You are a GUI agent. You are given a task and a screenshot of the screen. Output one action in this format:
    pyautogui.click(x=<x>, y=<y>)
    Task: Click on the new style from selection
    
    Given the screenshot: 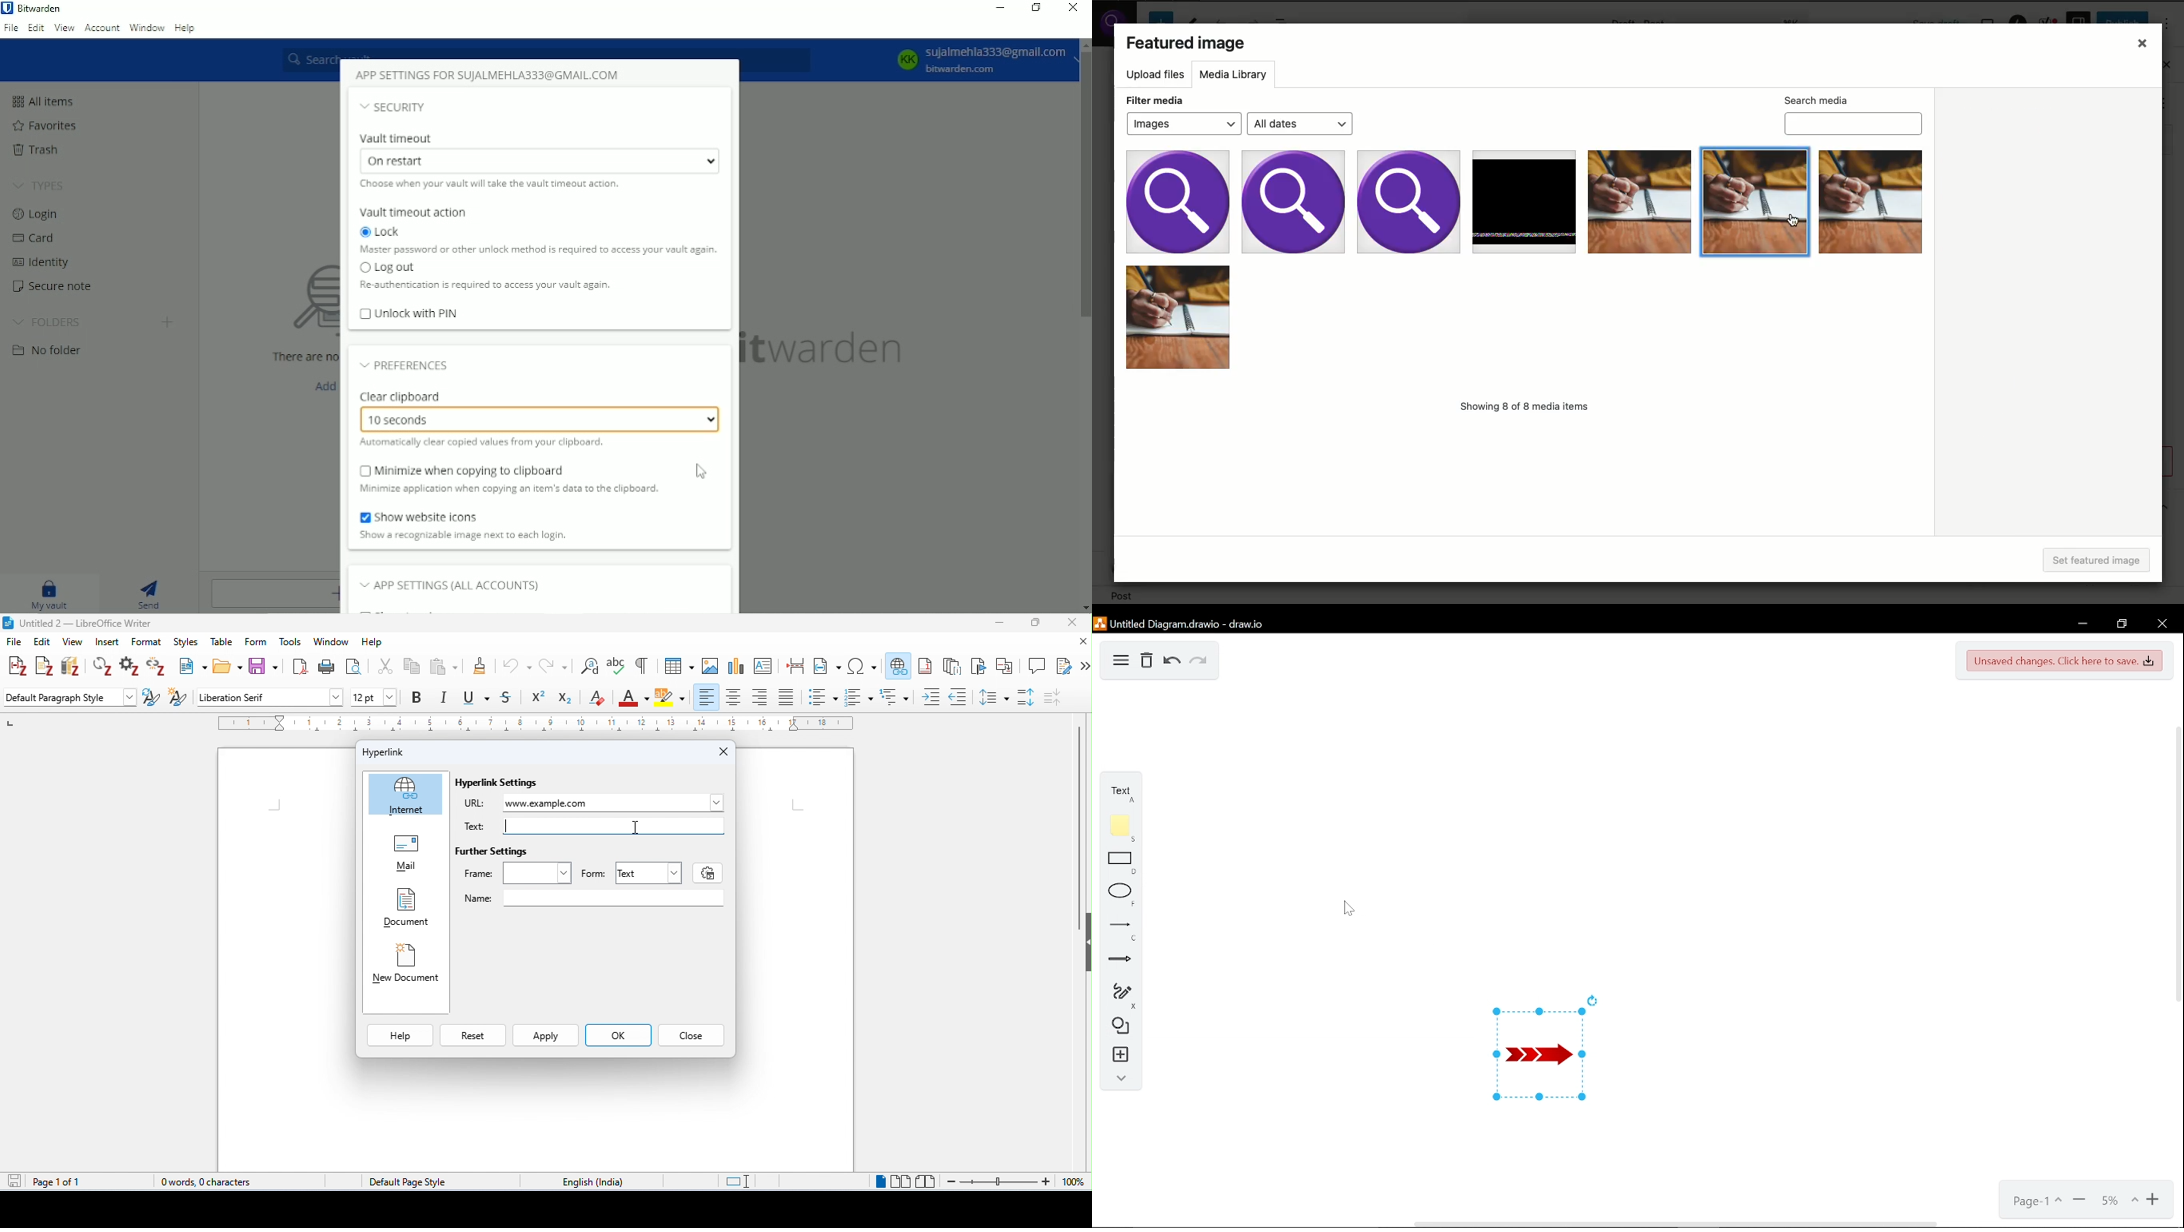 What is the action you would take?
    pyautogui.click(x=177, y=696)
    